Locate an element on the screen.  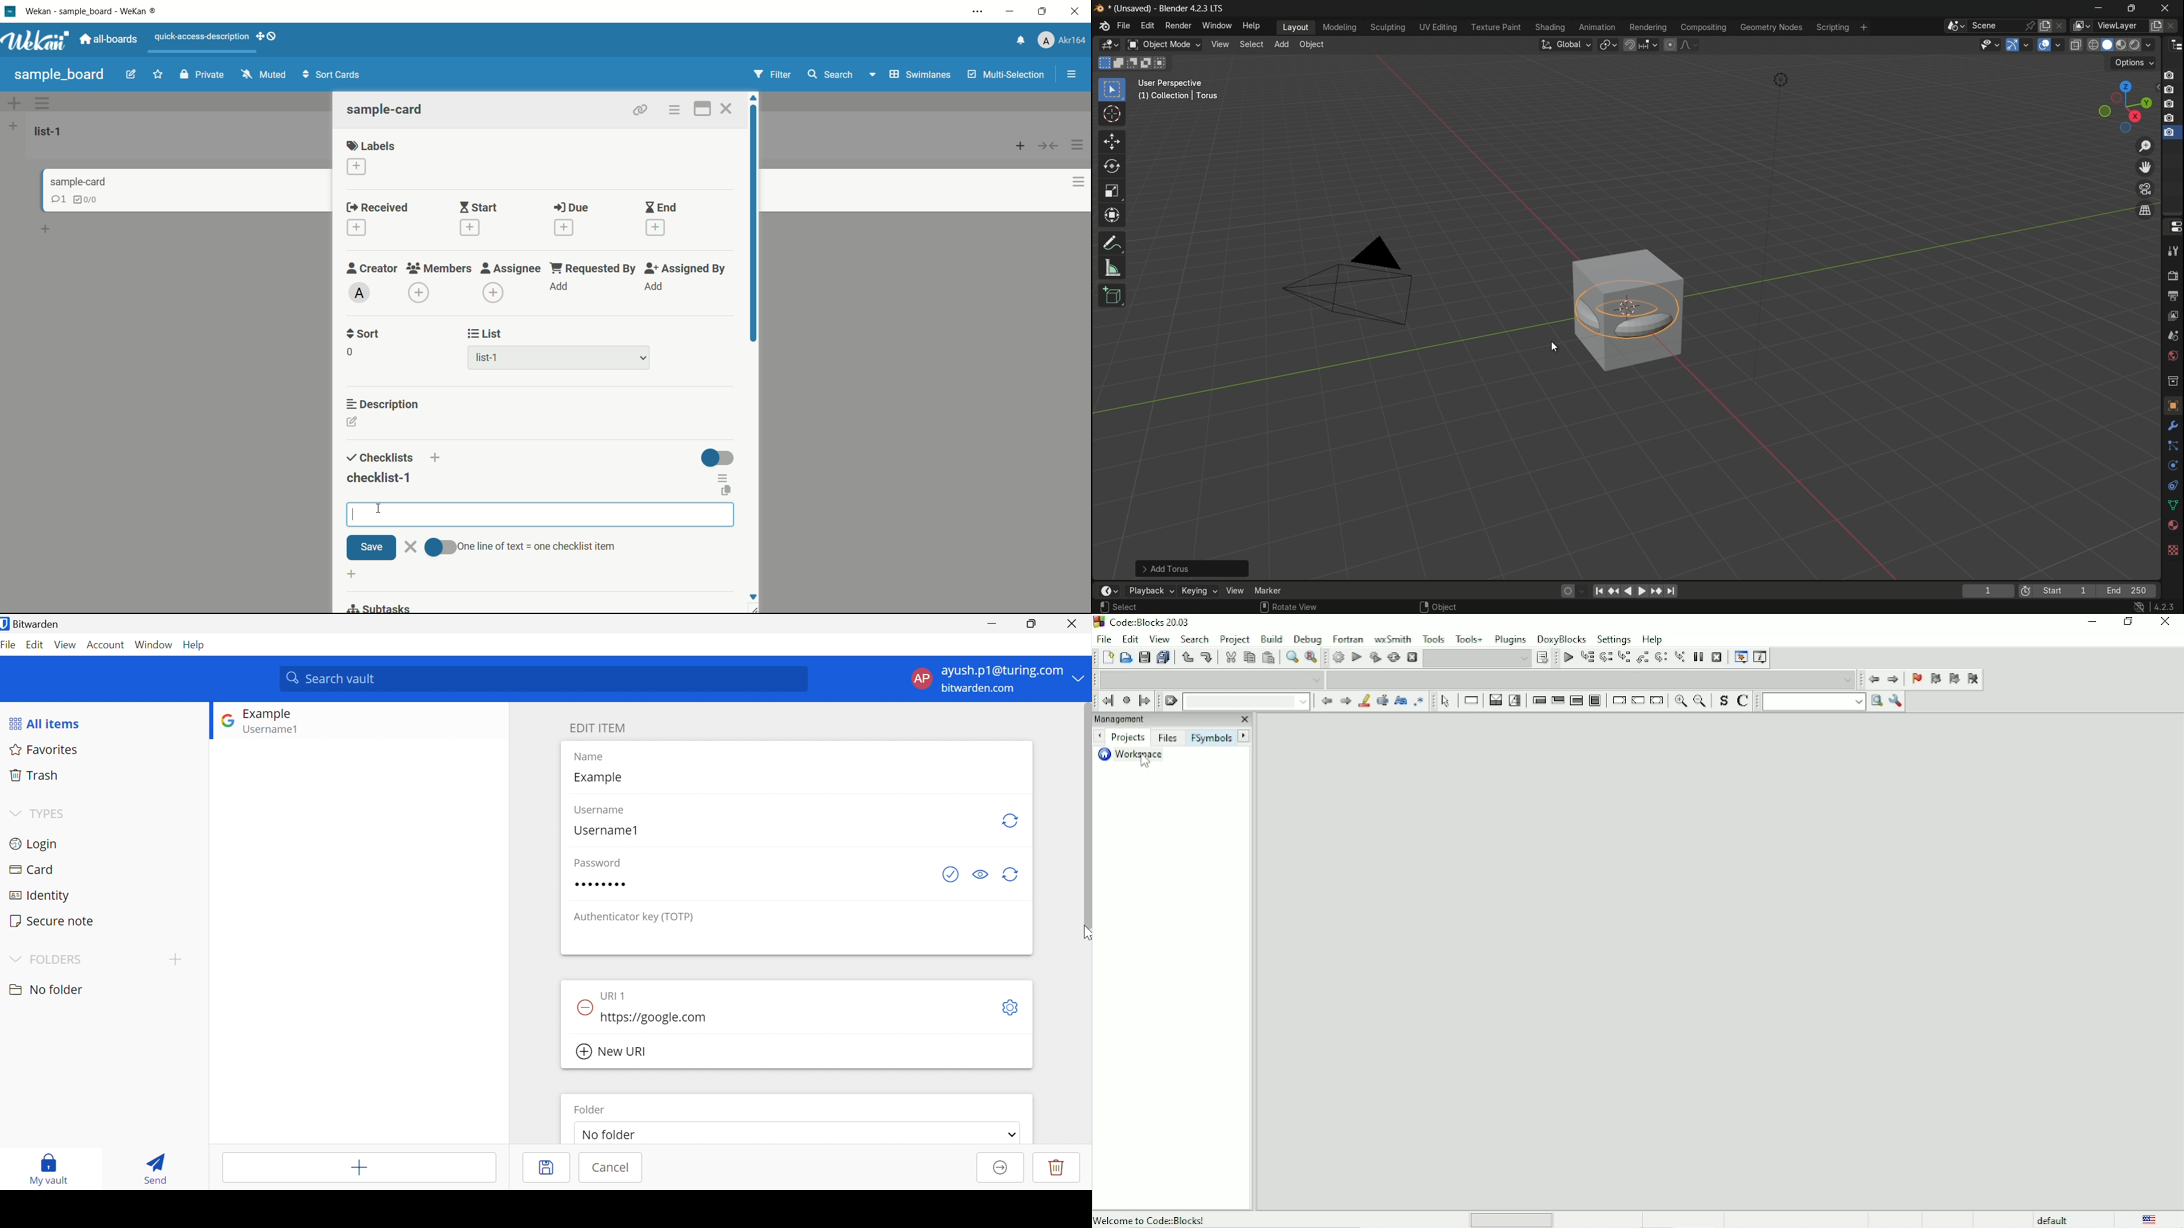
snap is located at coordinates (1640, 44).